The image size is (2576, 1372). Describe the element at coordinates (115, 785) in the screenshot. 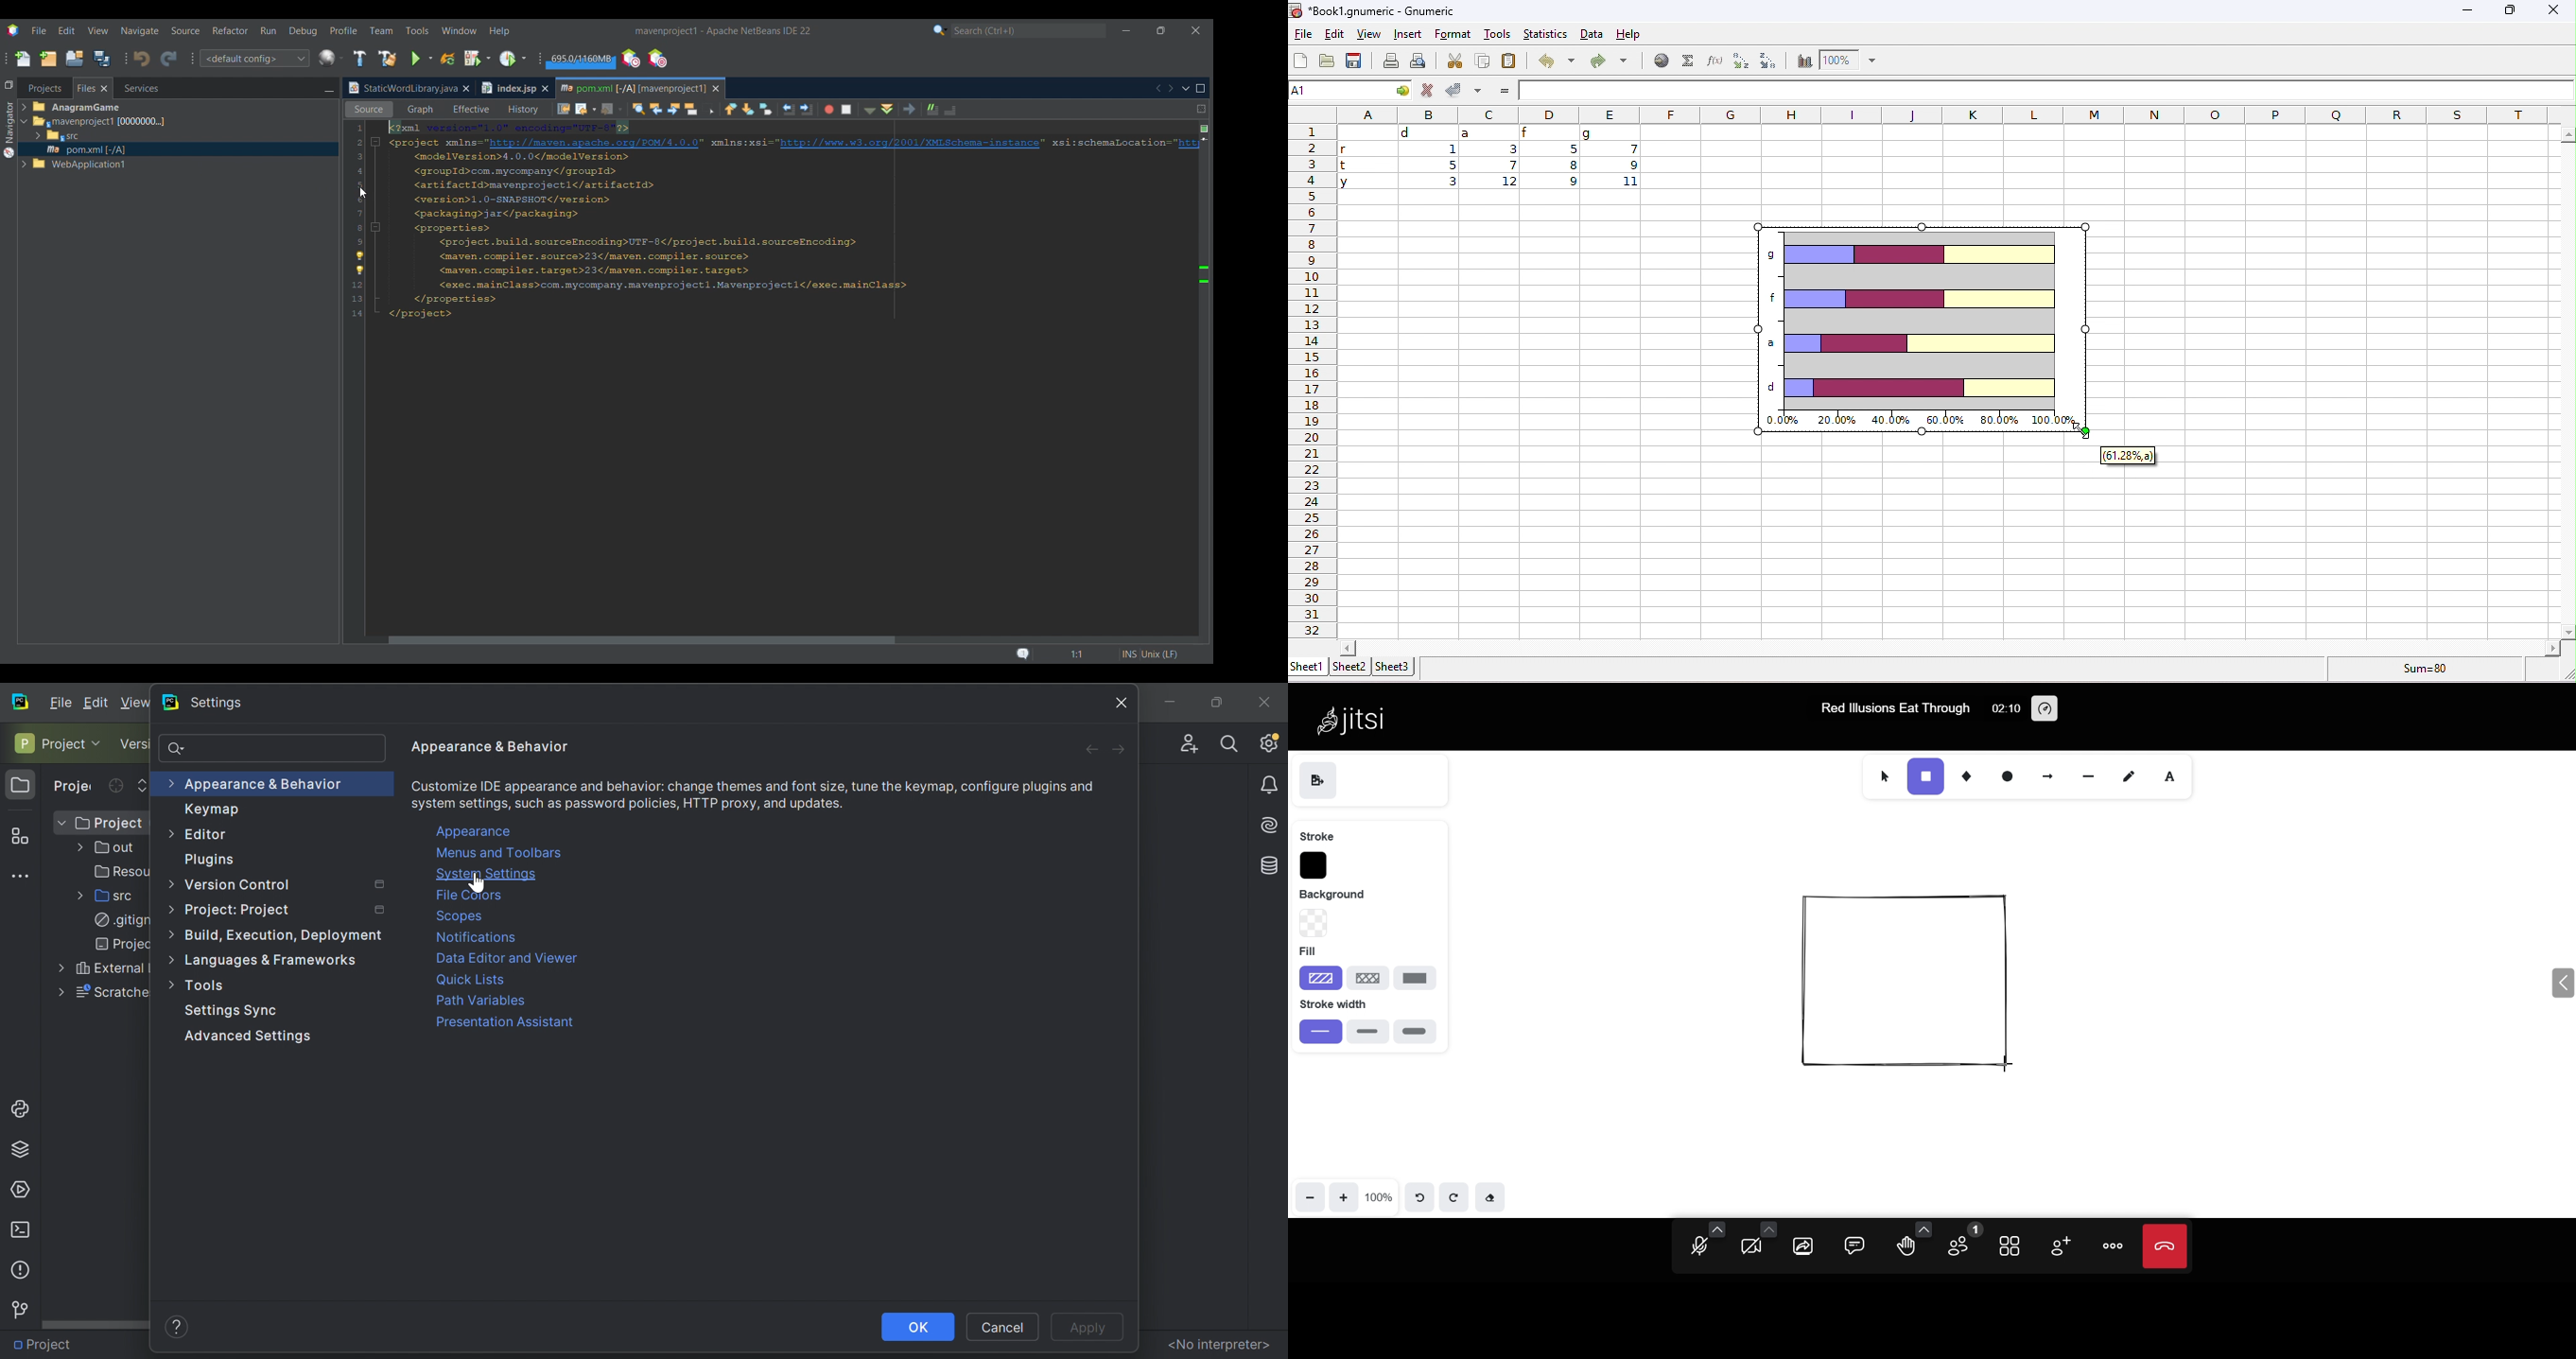

I see `Select opened file` at that location.